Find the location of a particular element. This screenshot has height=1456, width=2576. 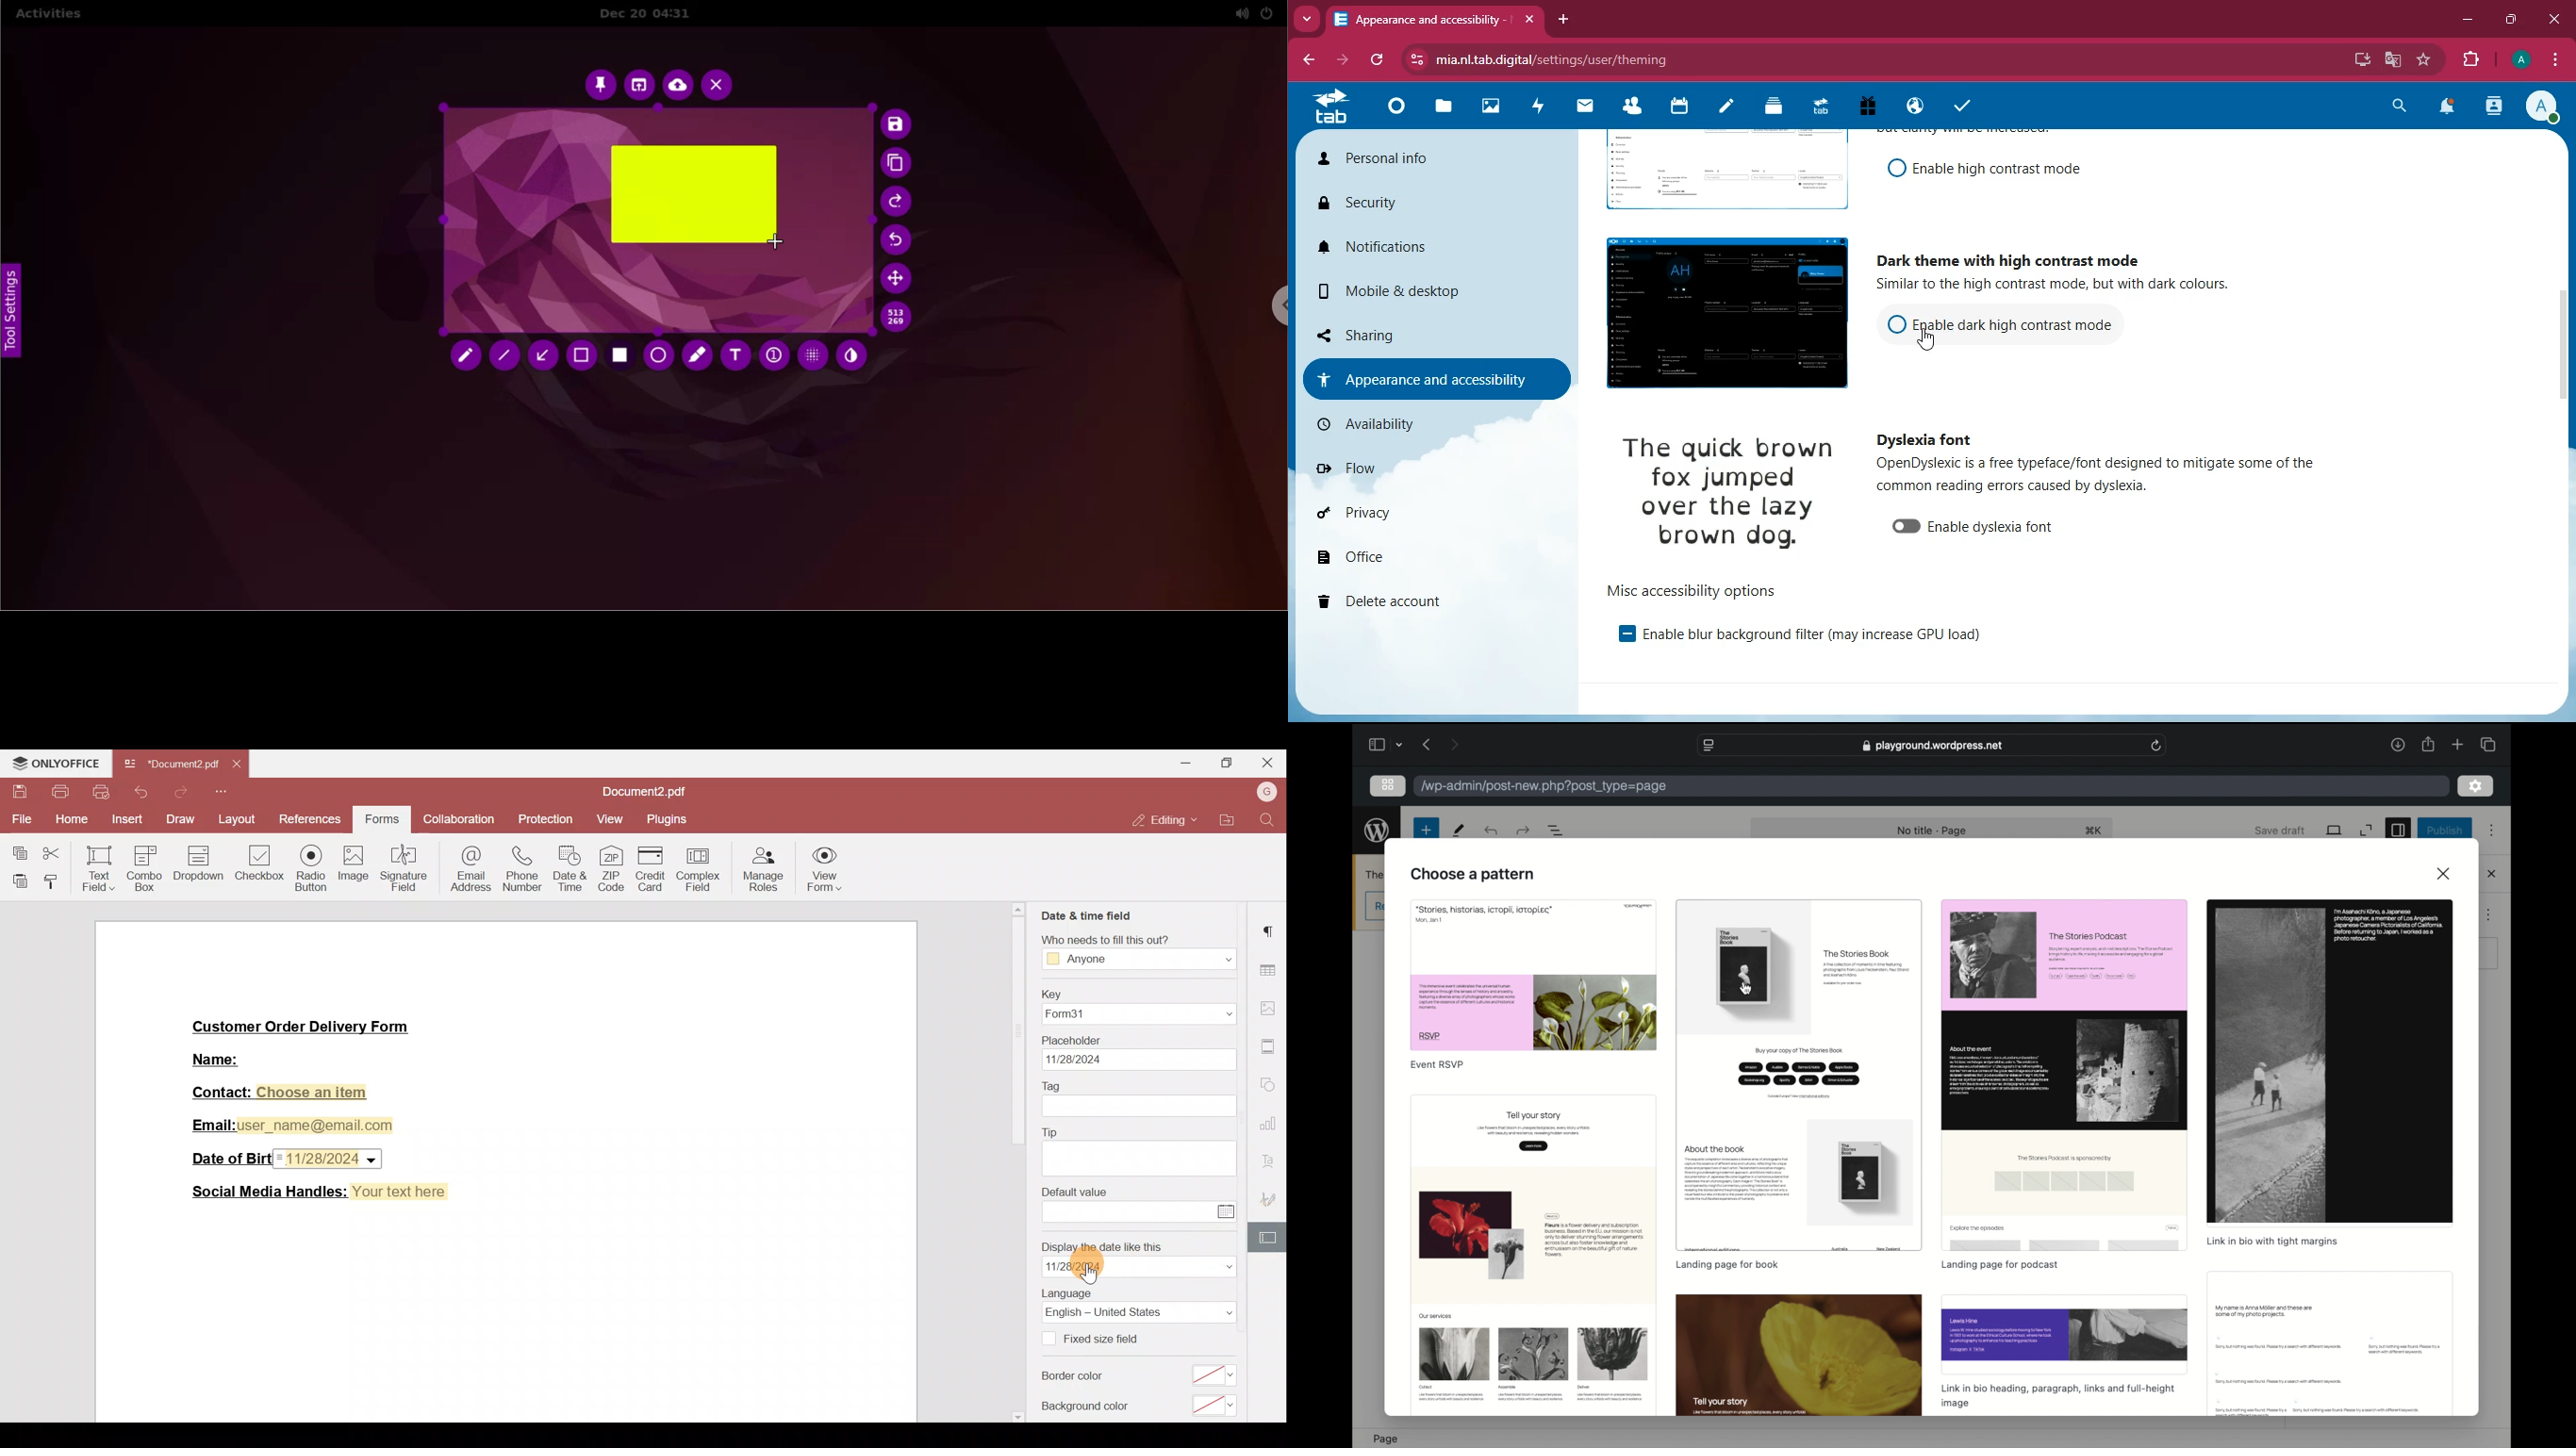

marker tool is located at coordinates (697, 358).